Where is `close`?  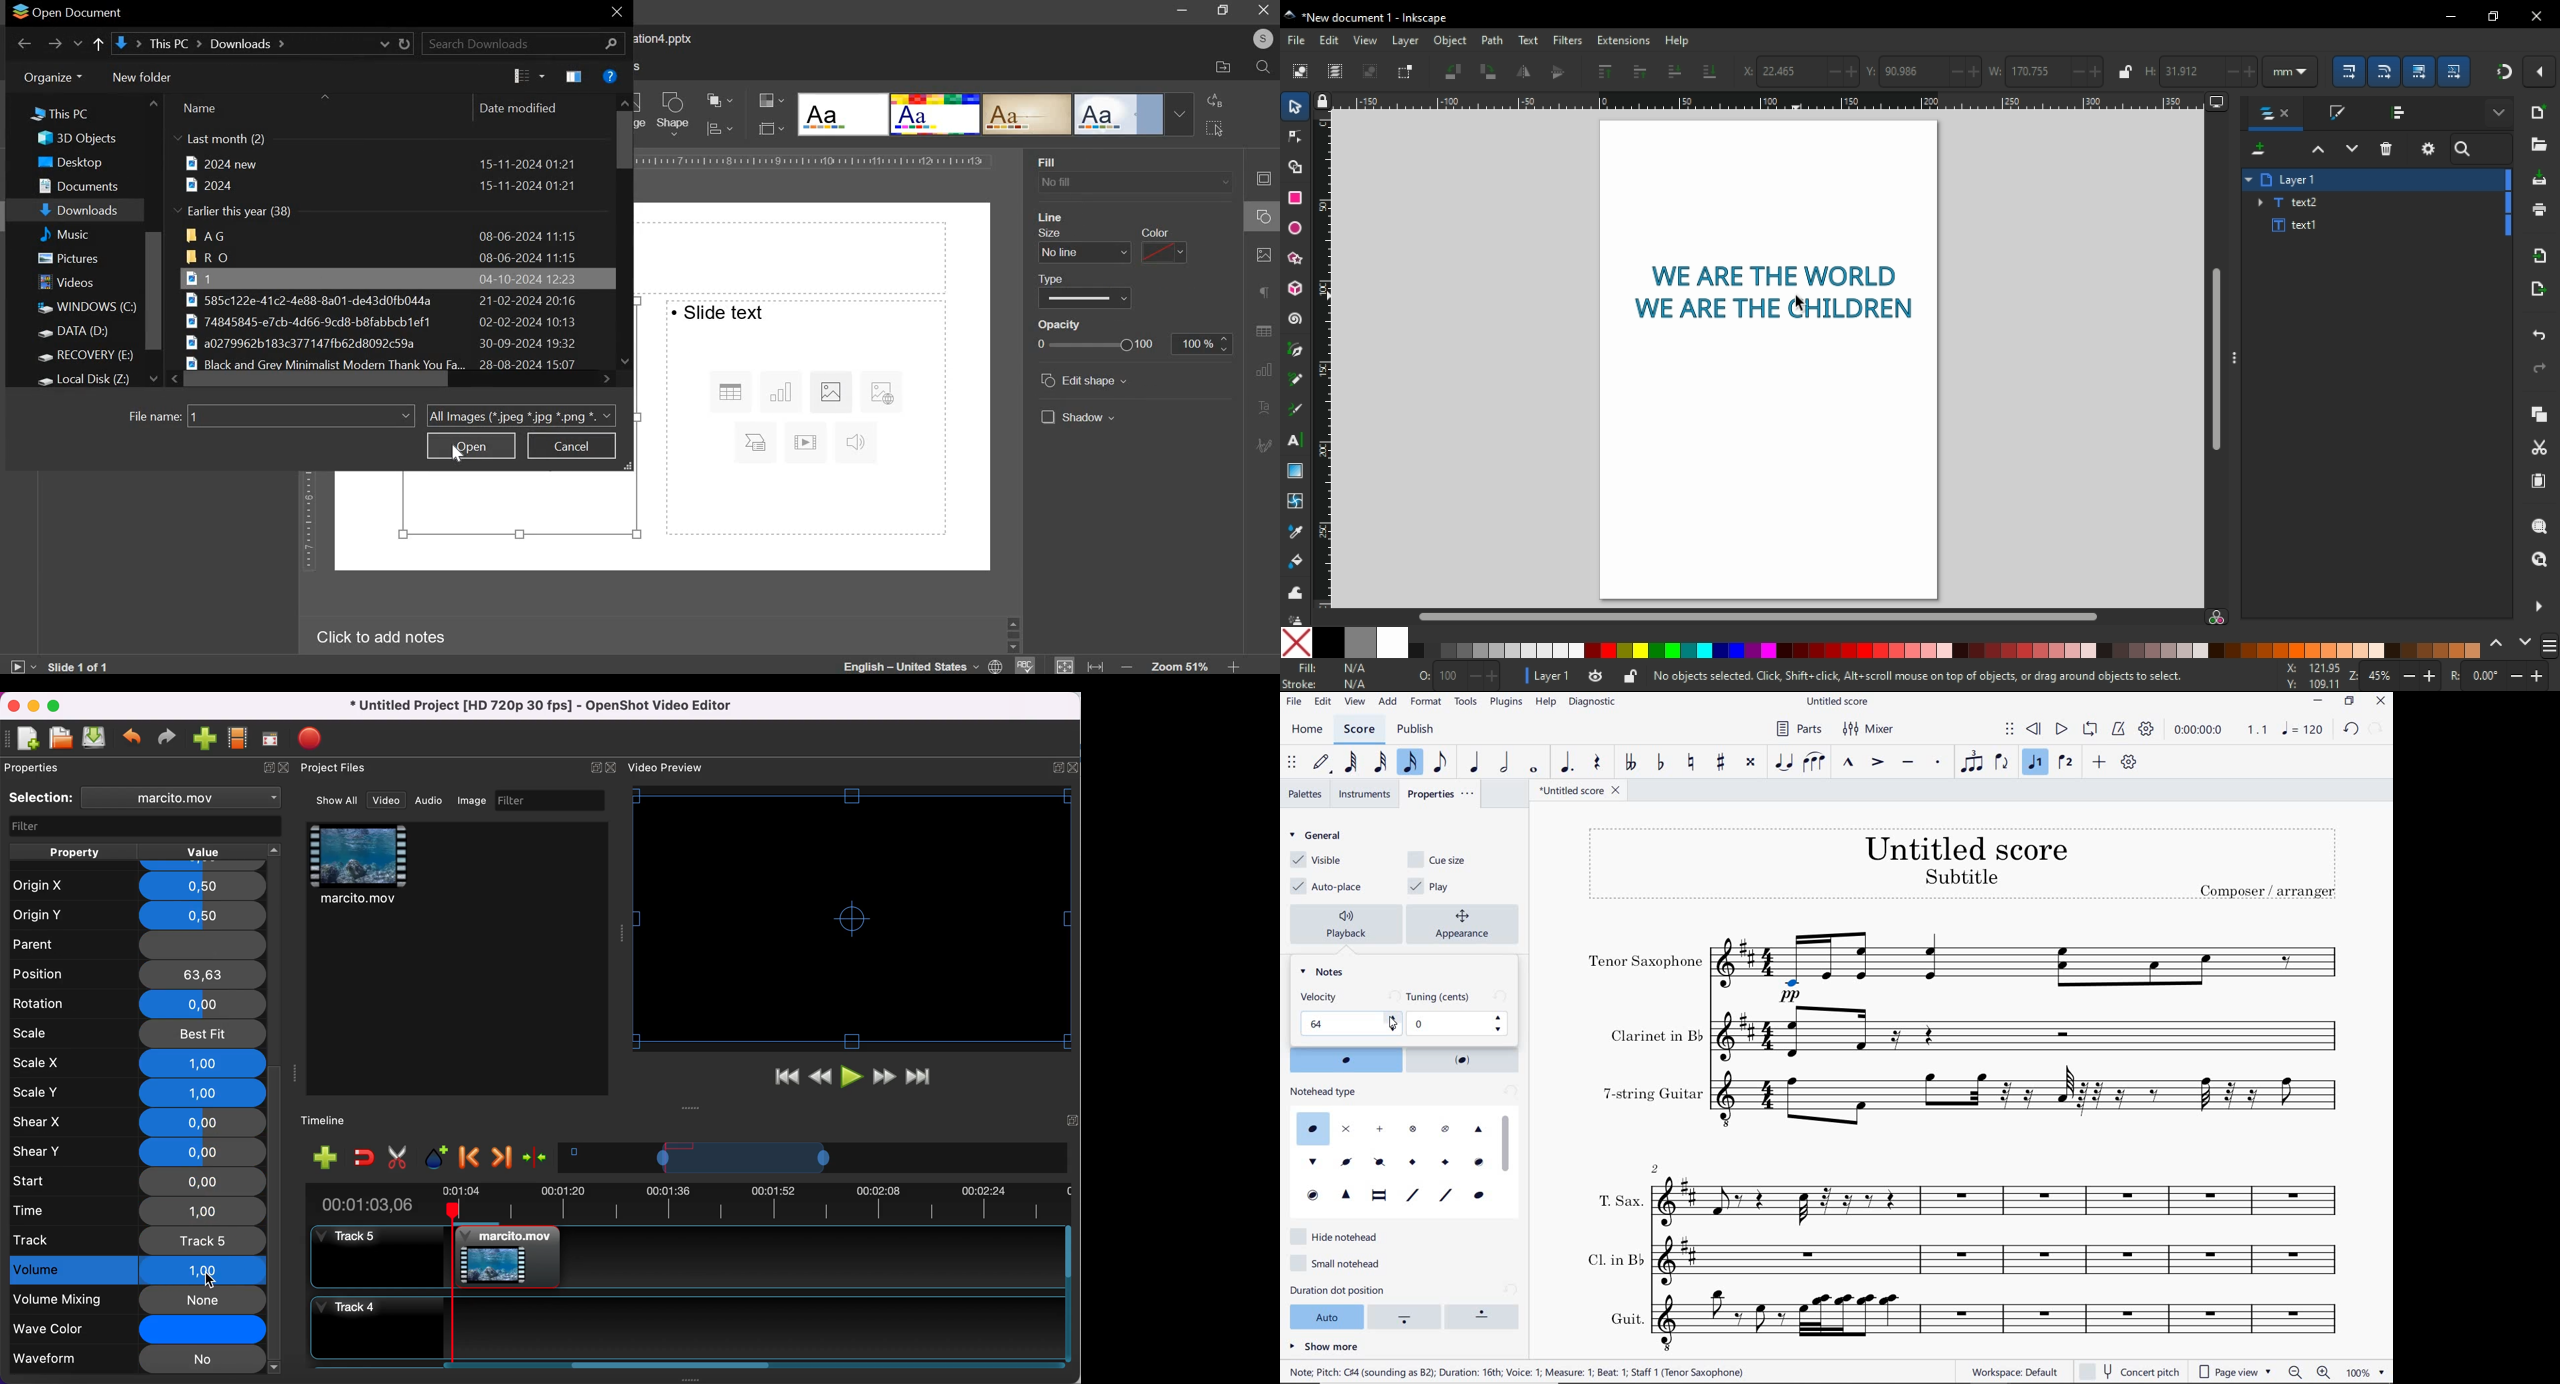
close is located at coordinates (2381, 701).